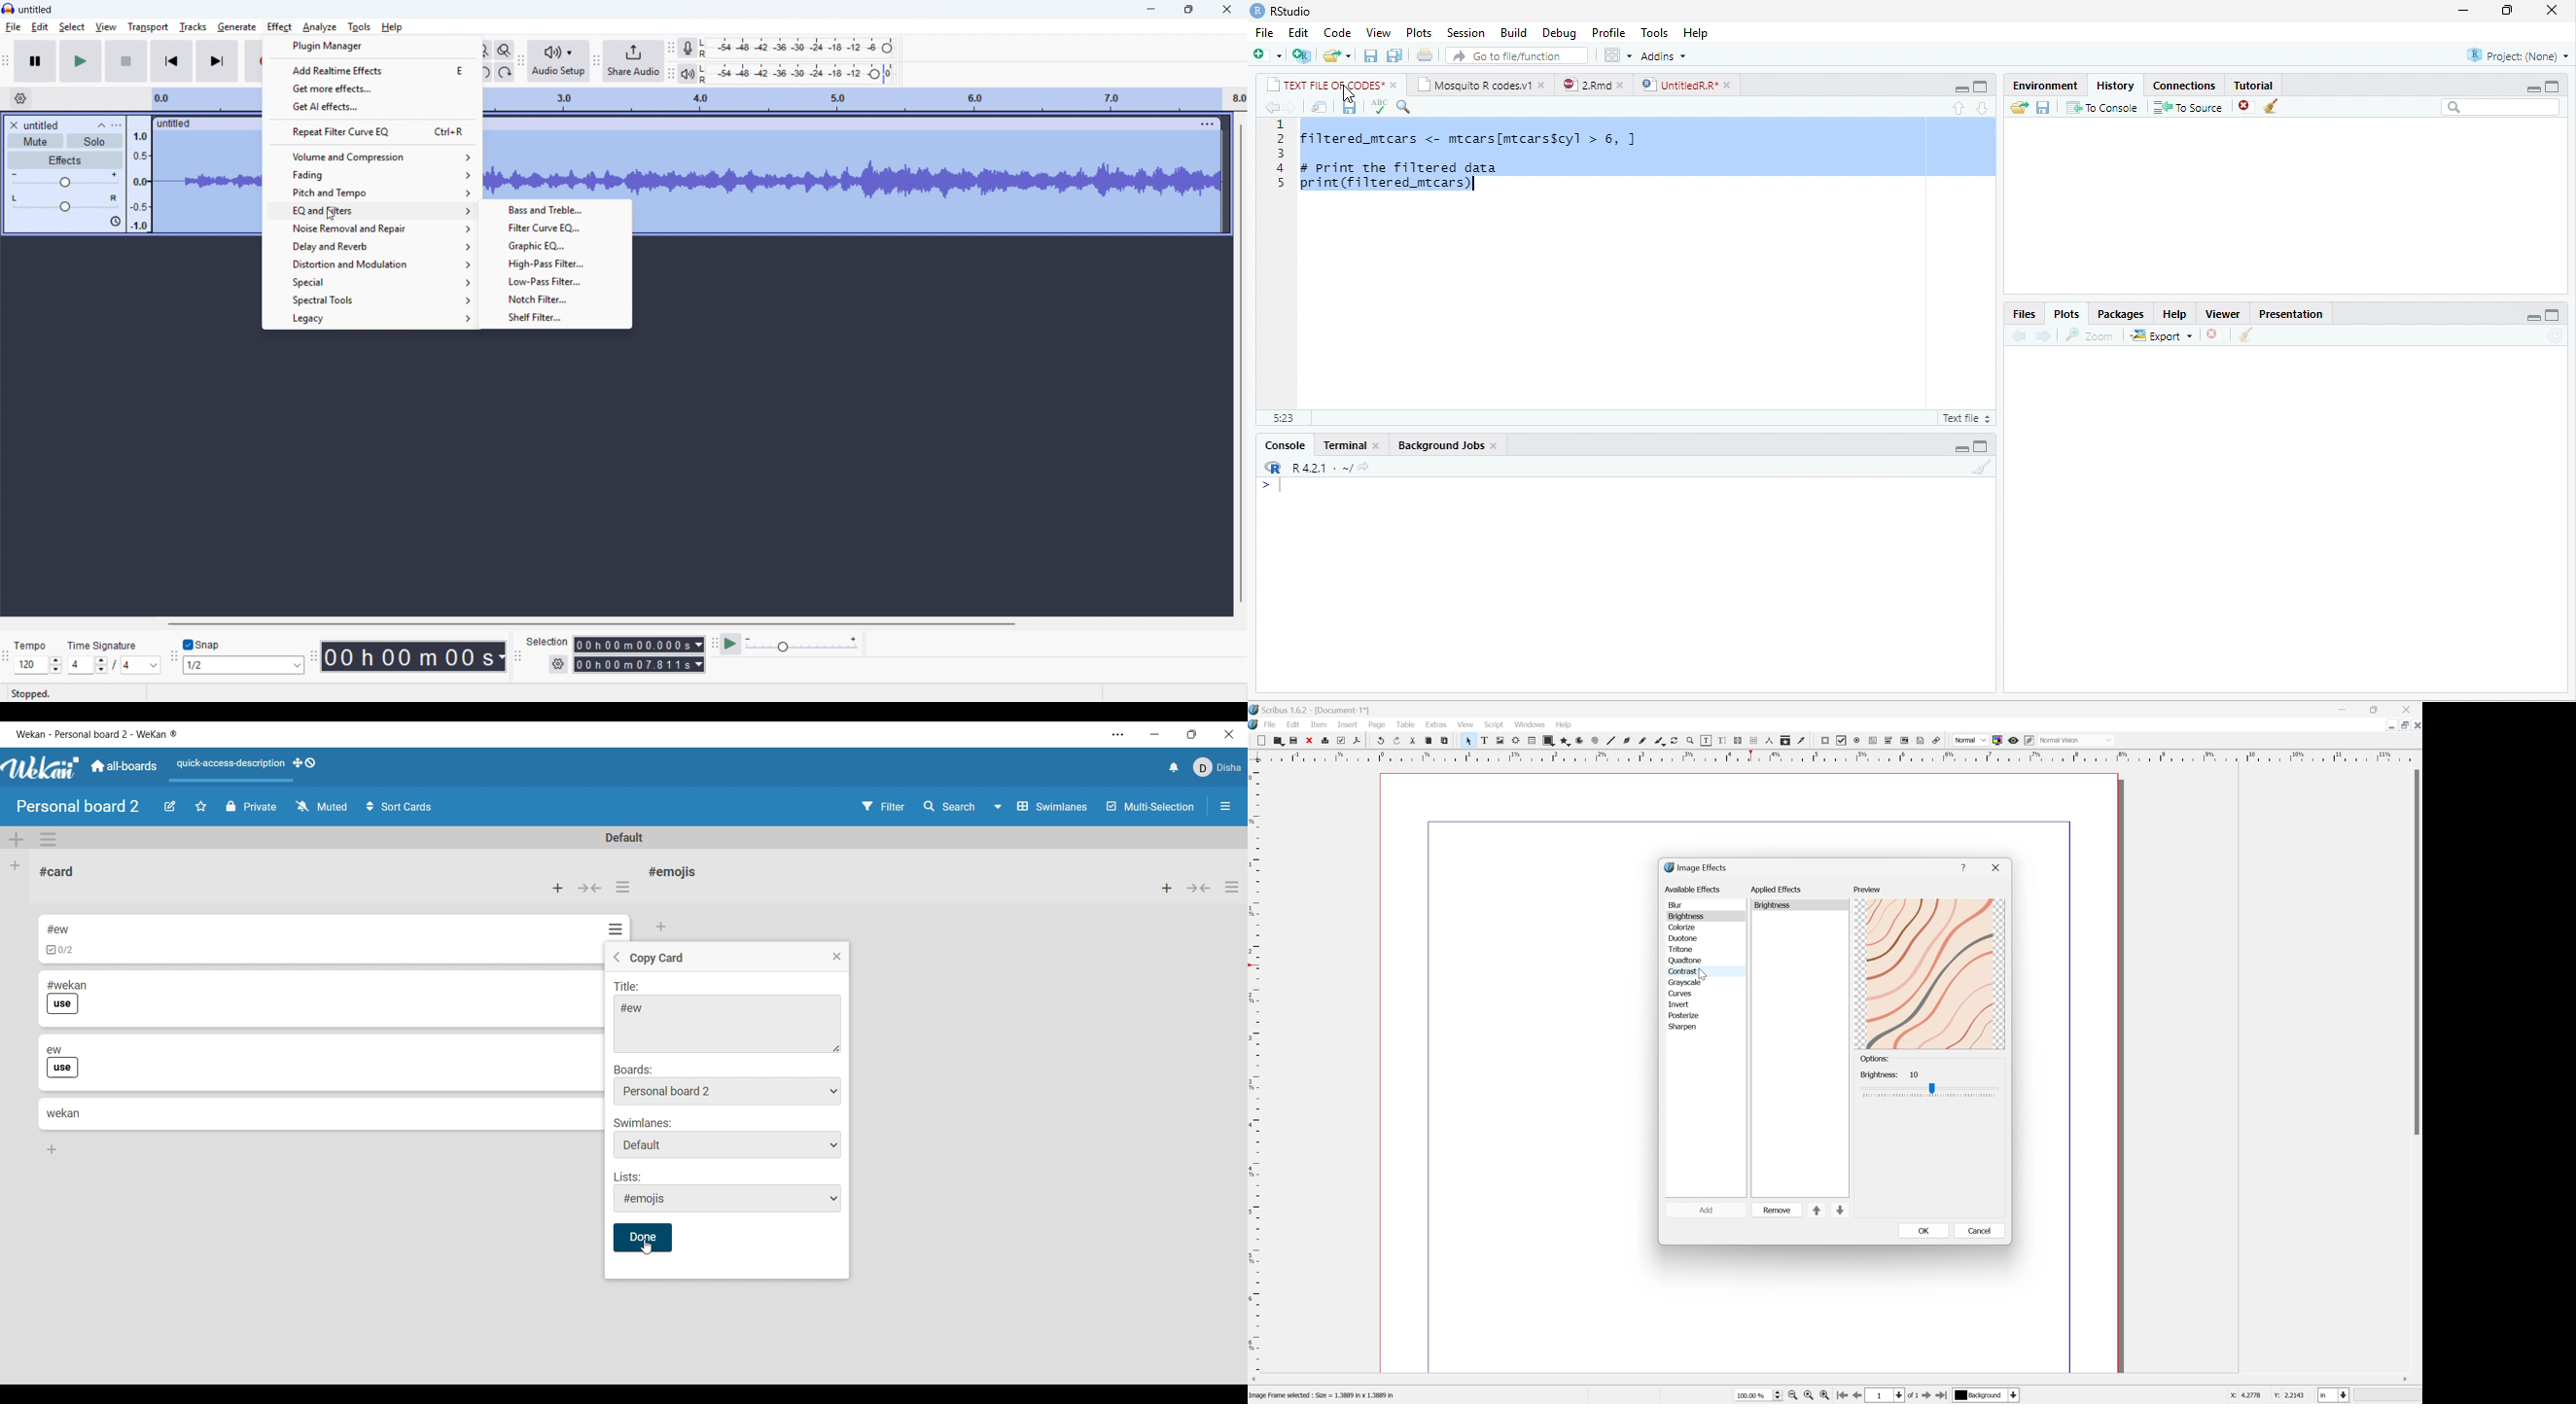 This screenshot has width=2576, height=1428. I want to click on Edit, so click(1298, 32).